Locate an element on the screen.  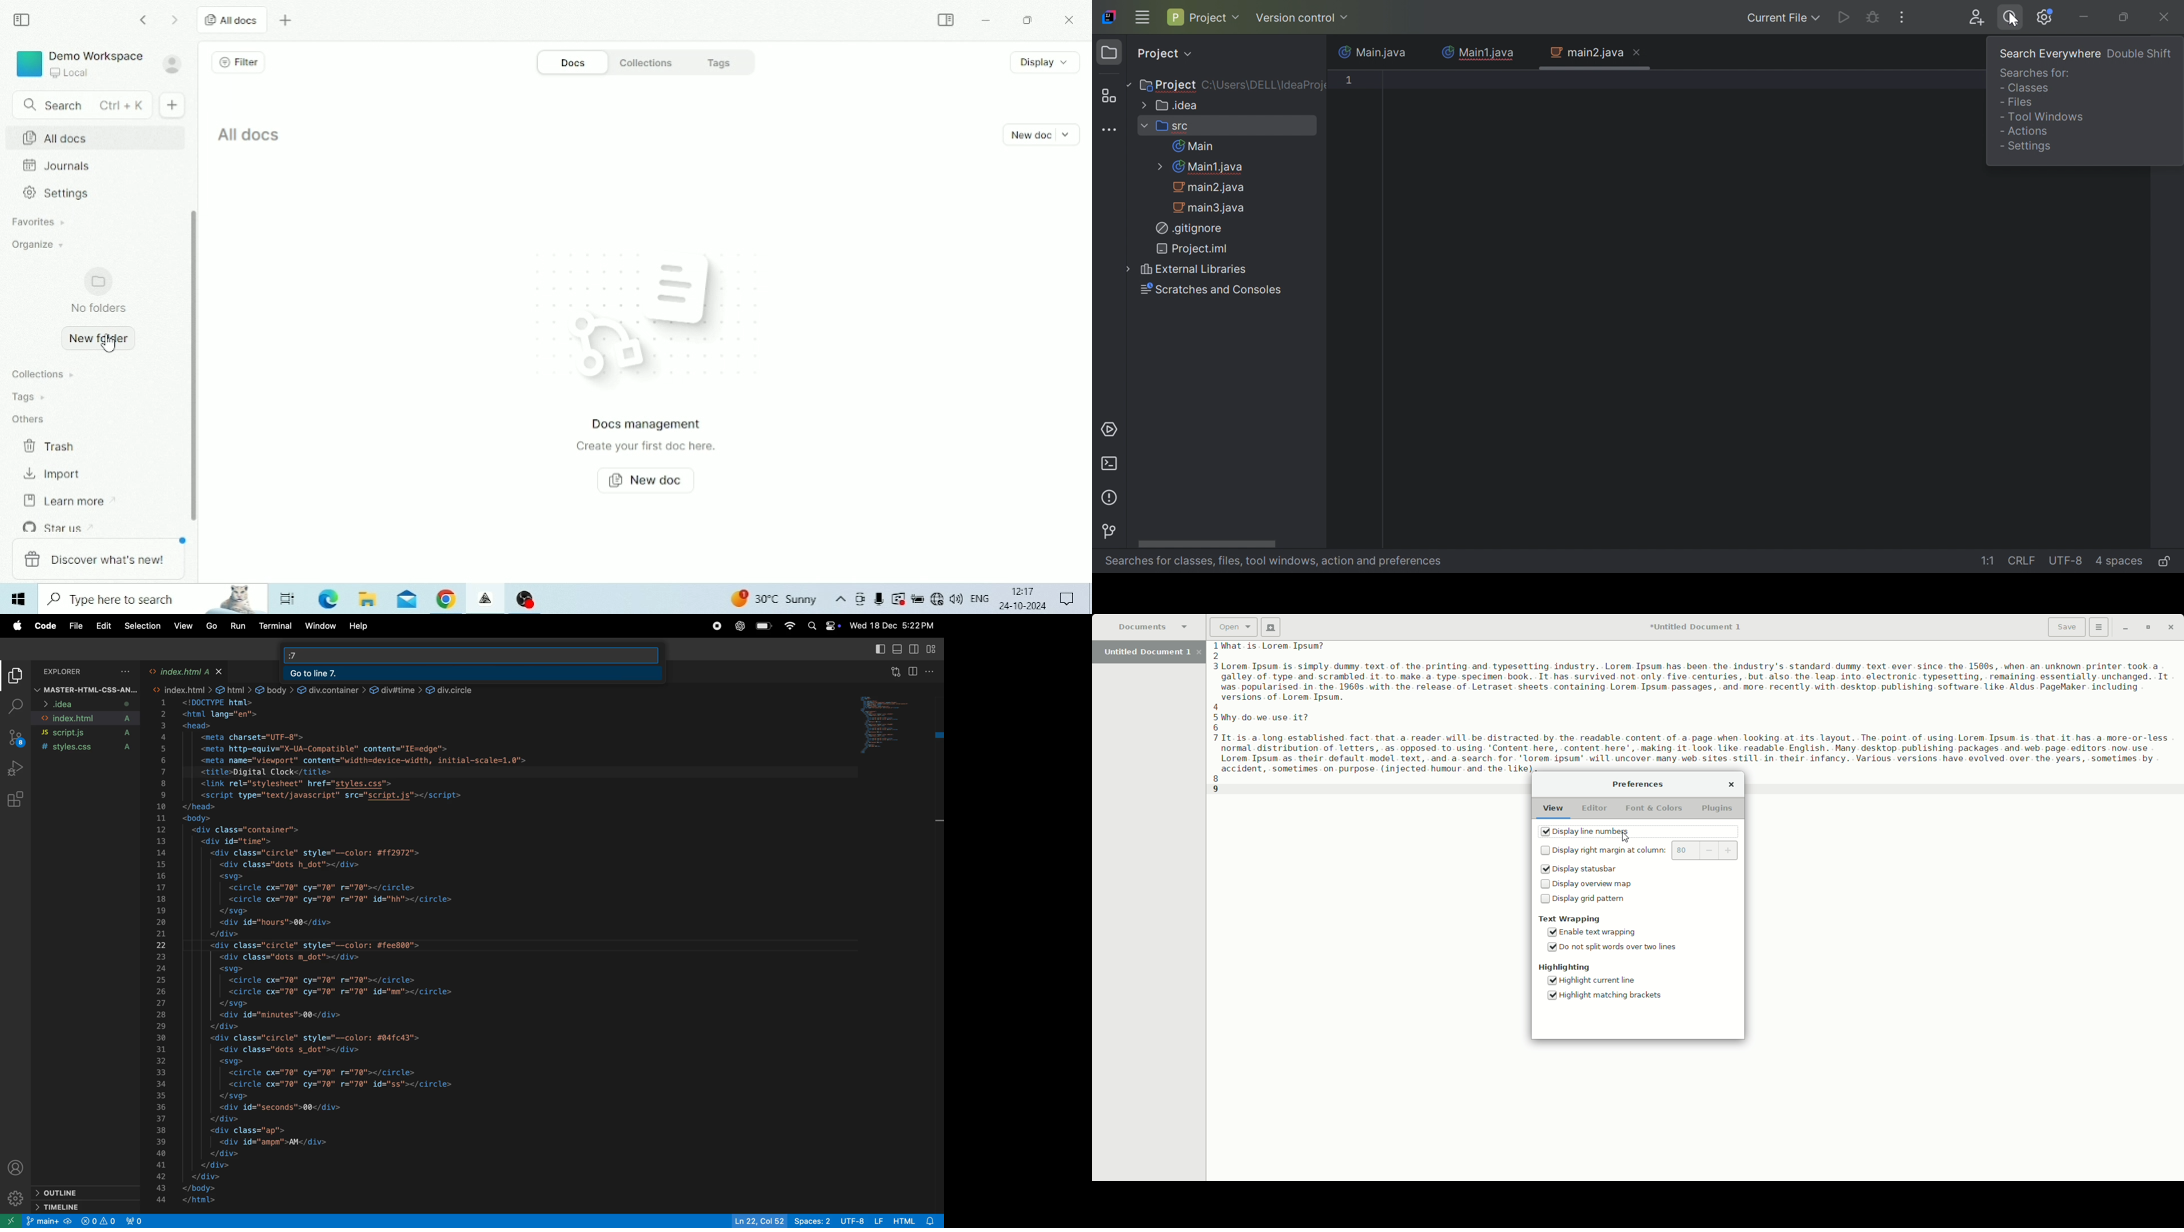
Cursor is located at coordinates (1626, 839).